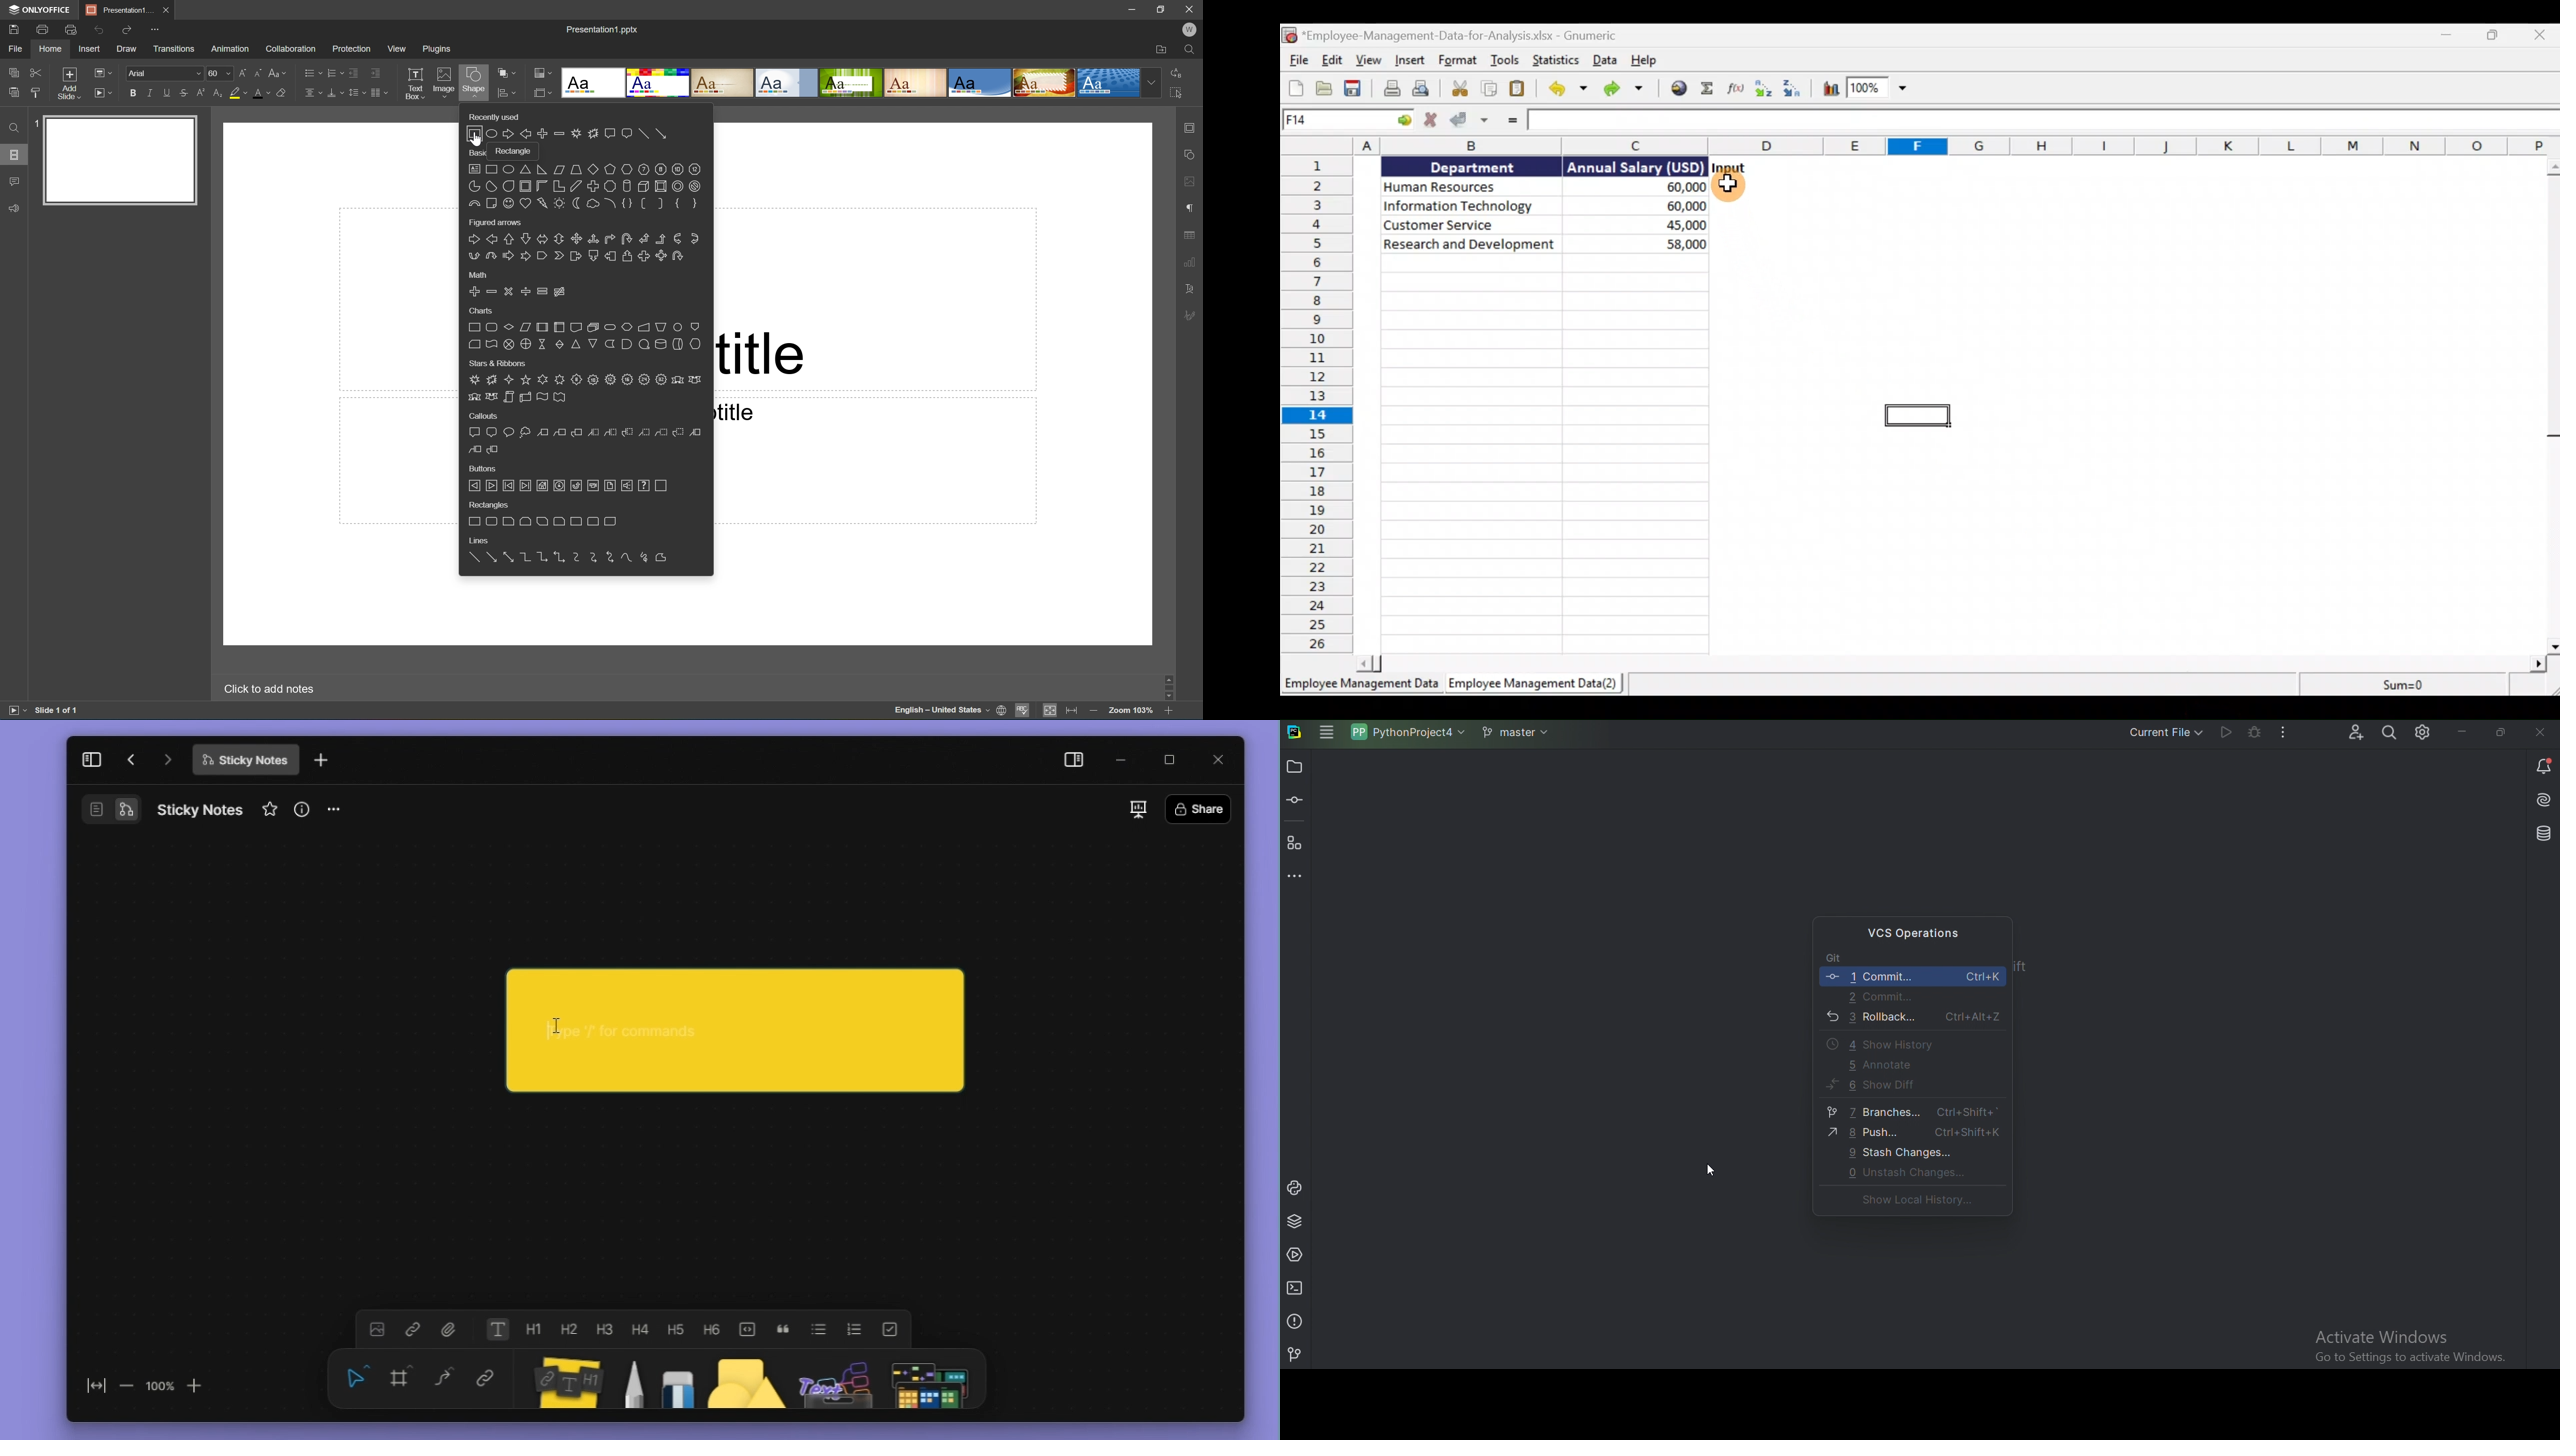 This screenshot has width=2576, height=1456. Describe the element at coordinates (1539, 203) in the screenshot. I see `Data` at that location.